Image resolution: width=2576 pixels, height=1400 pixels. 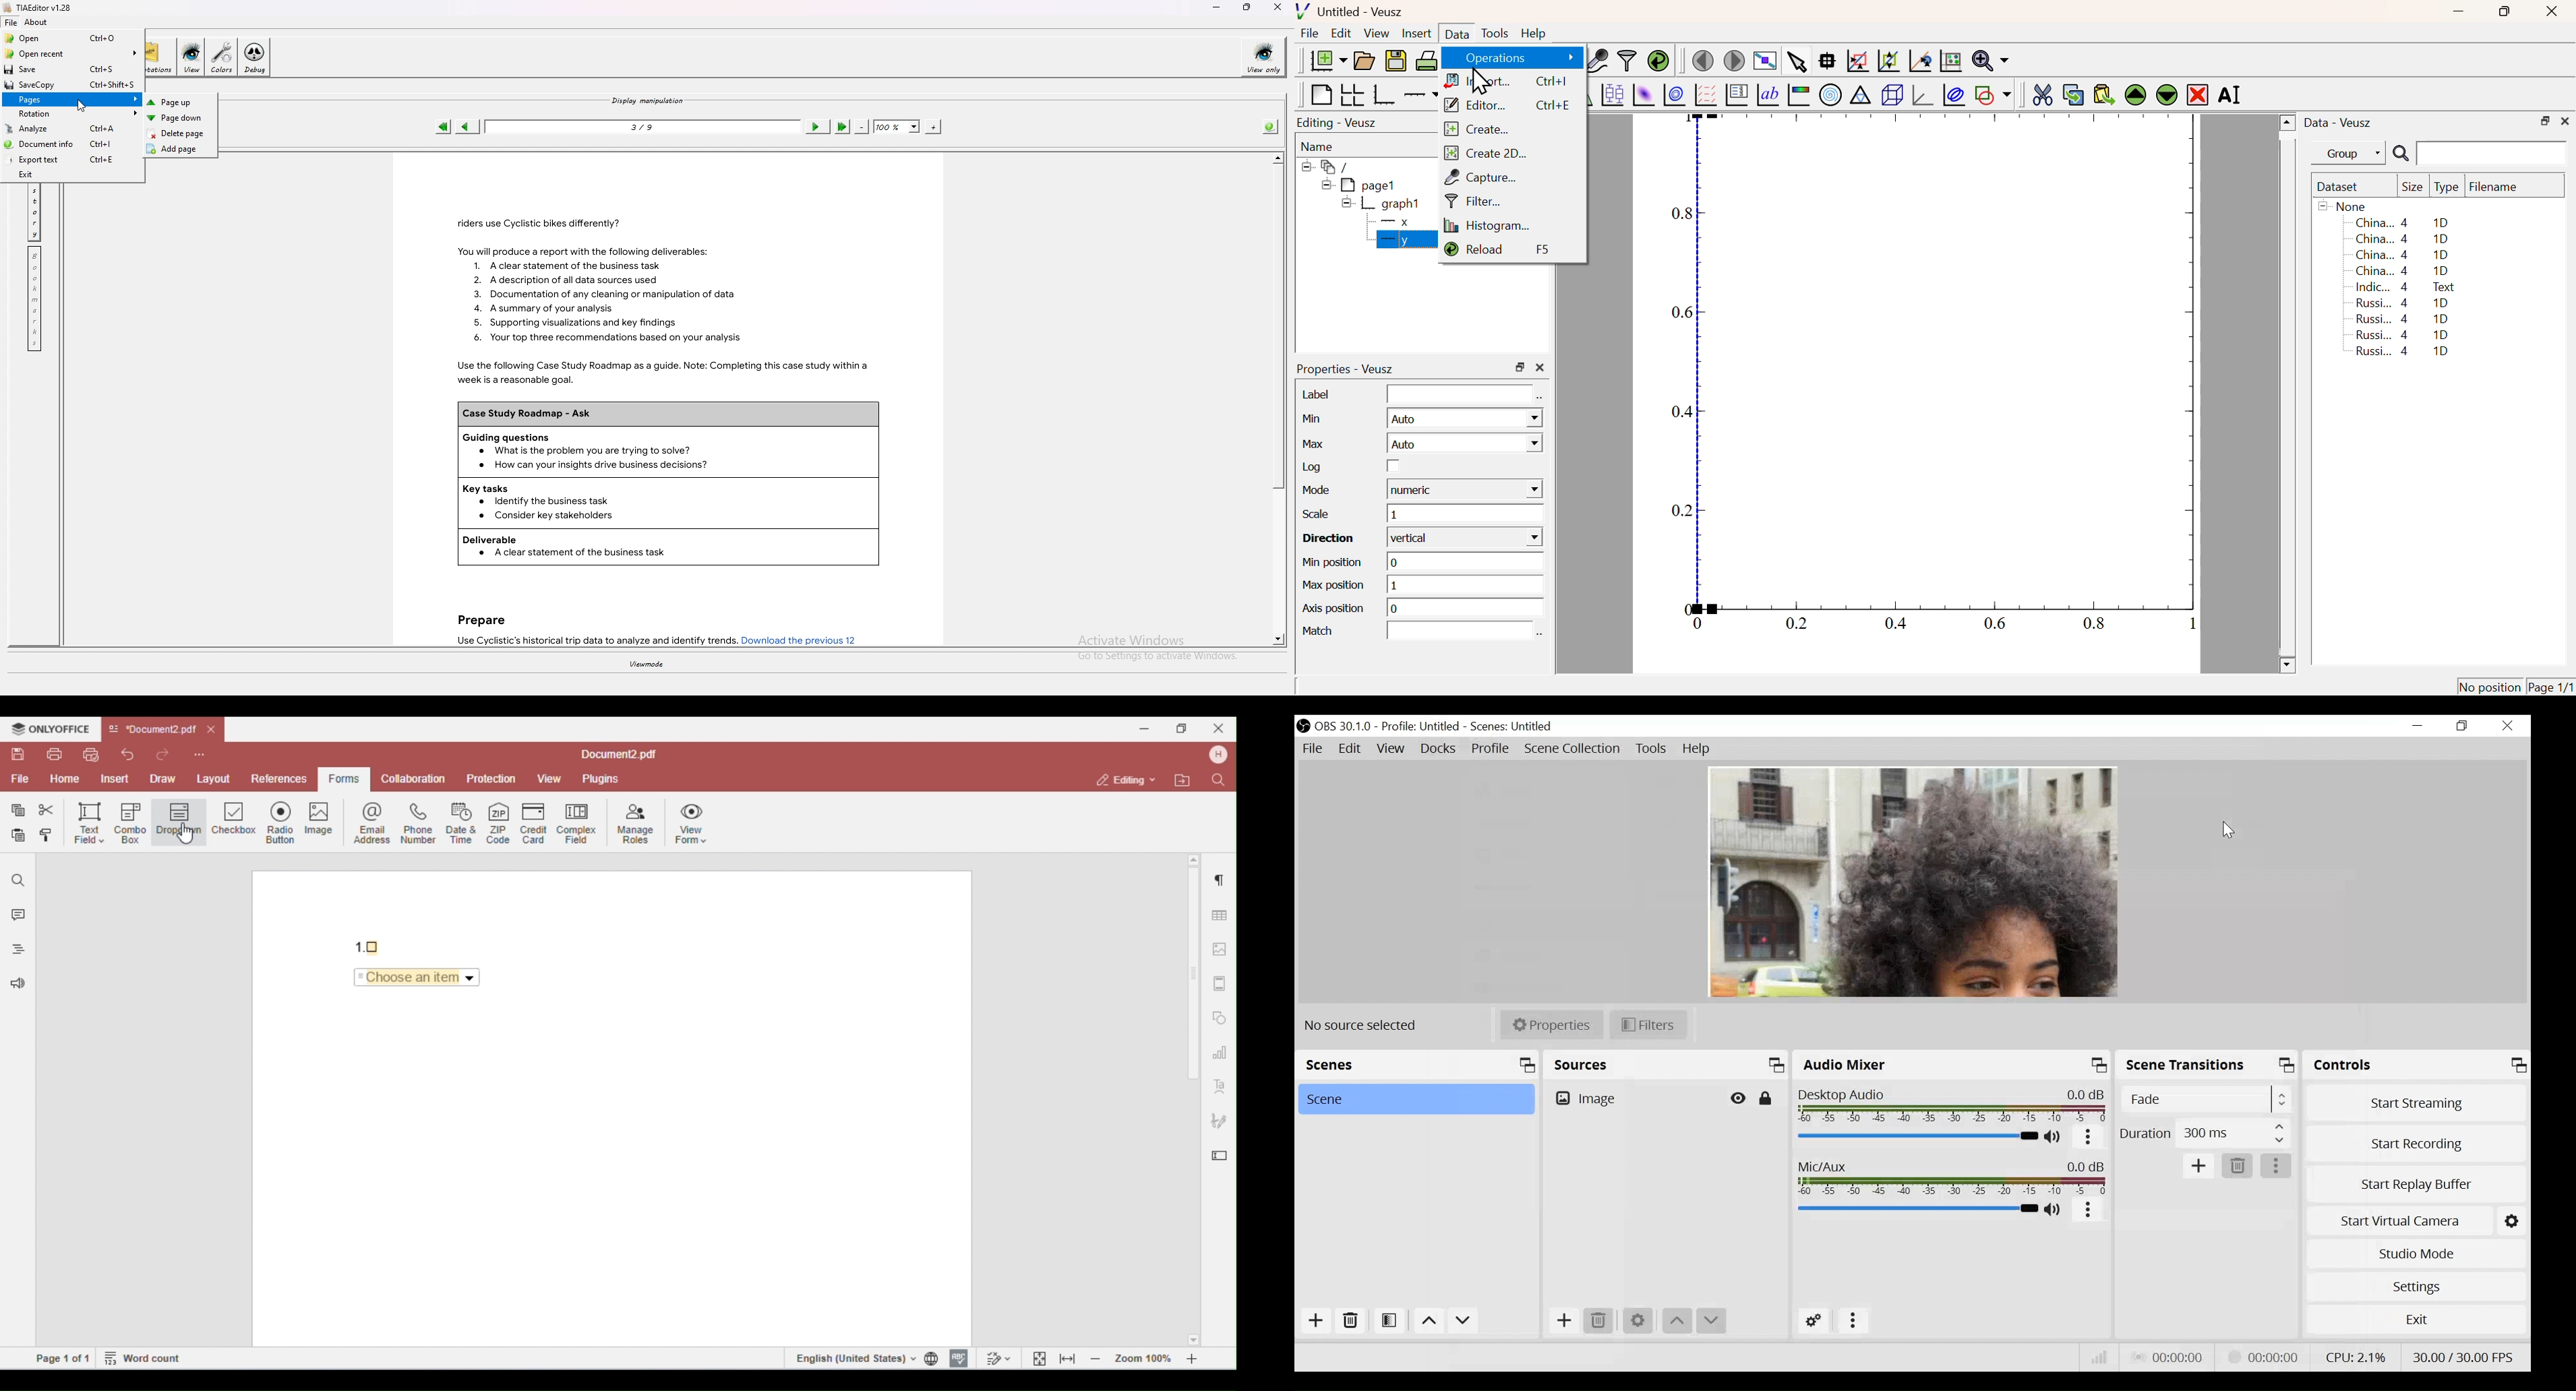 I want to click on minimize, so click(x=2419, y=726).